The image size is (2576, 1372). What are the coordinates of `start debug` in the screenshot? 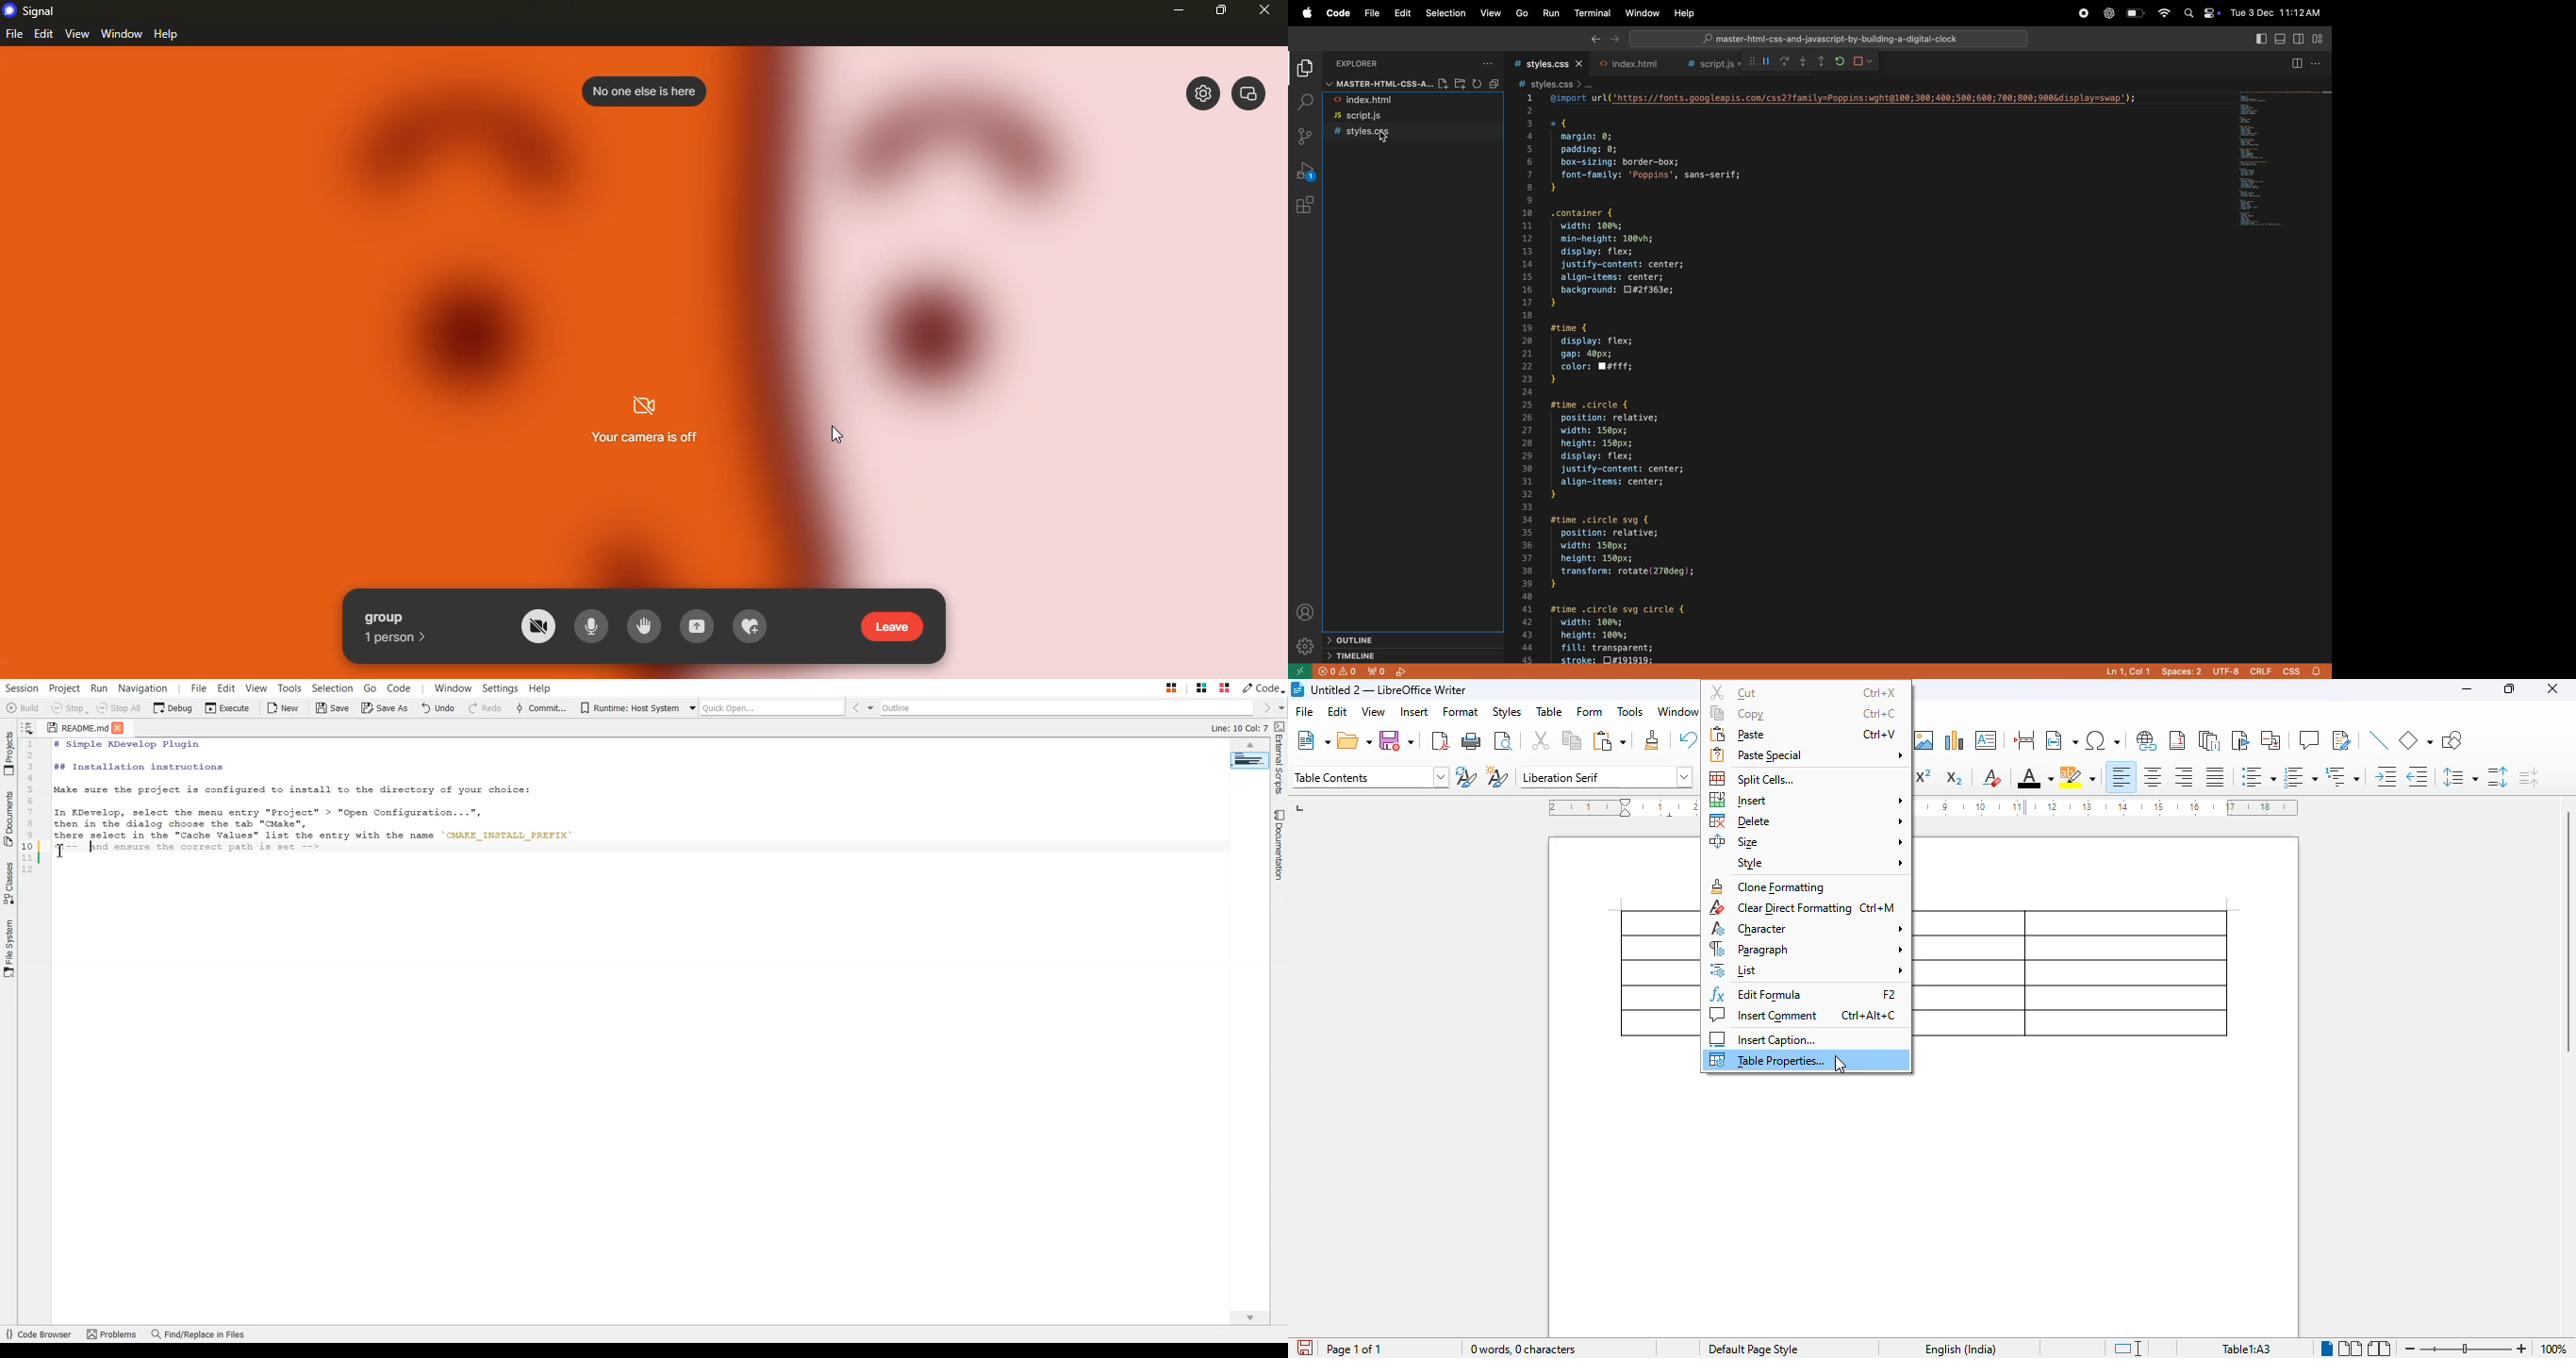 It's located at (1402, 672).